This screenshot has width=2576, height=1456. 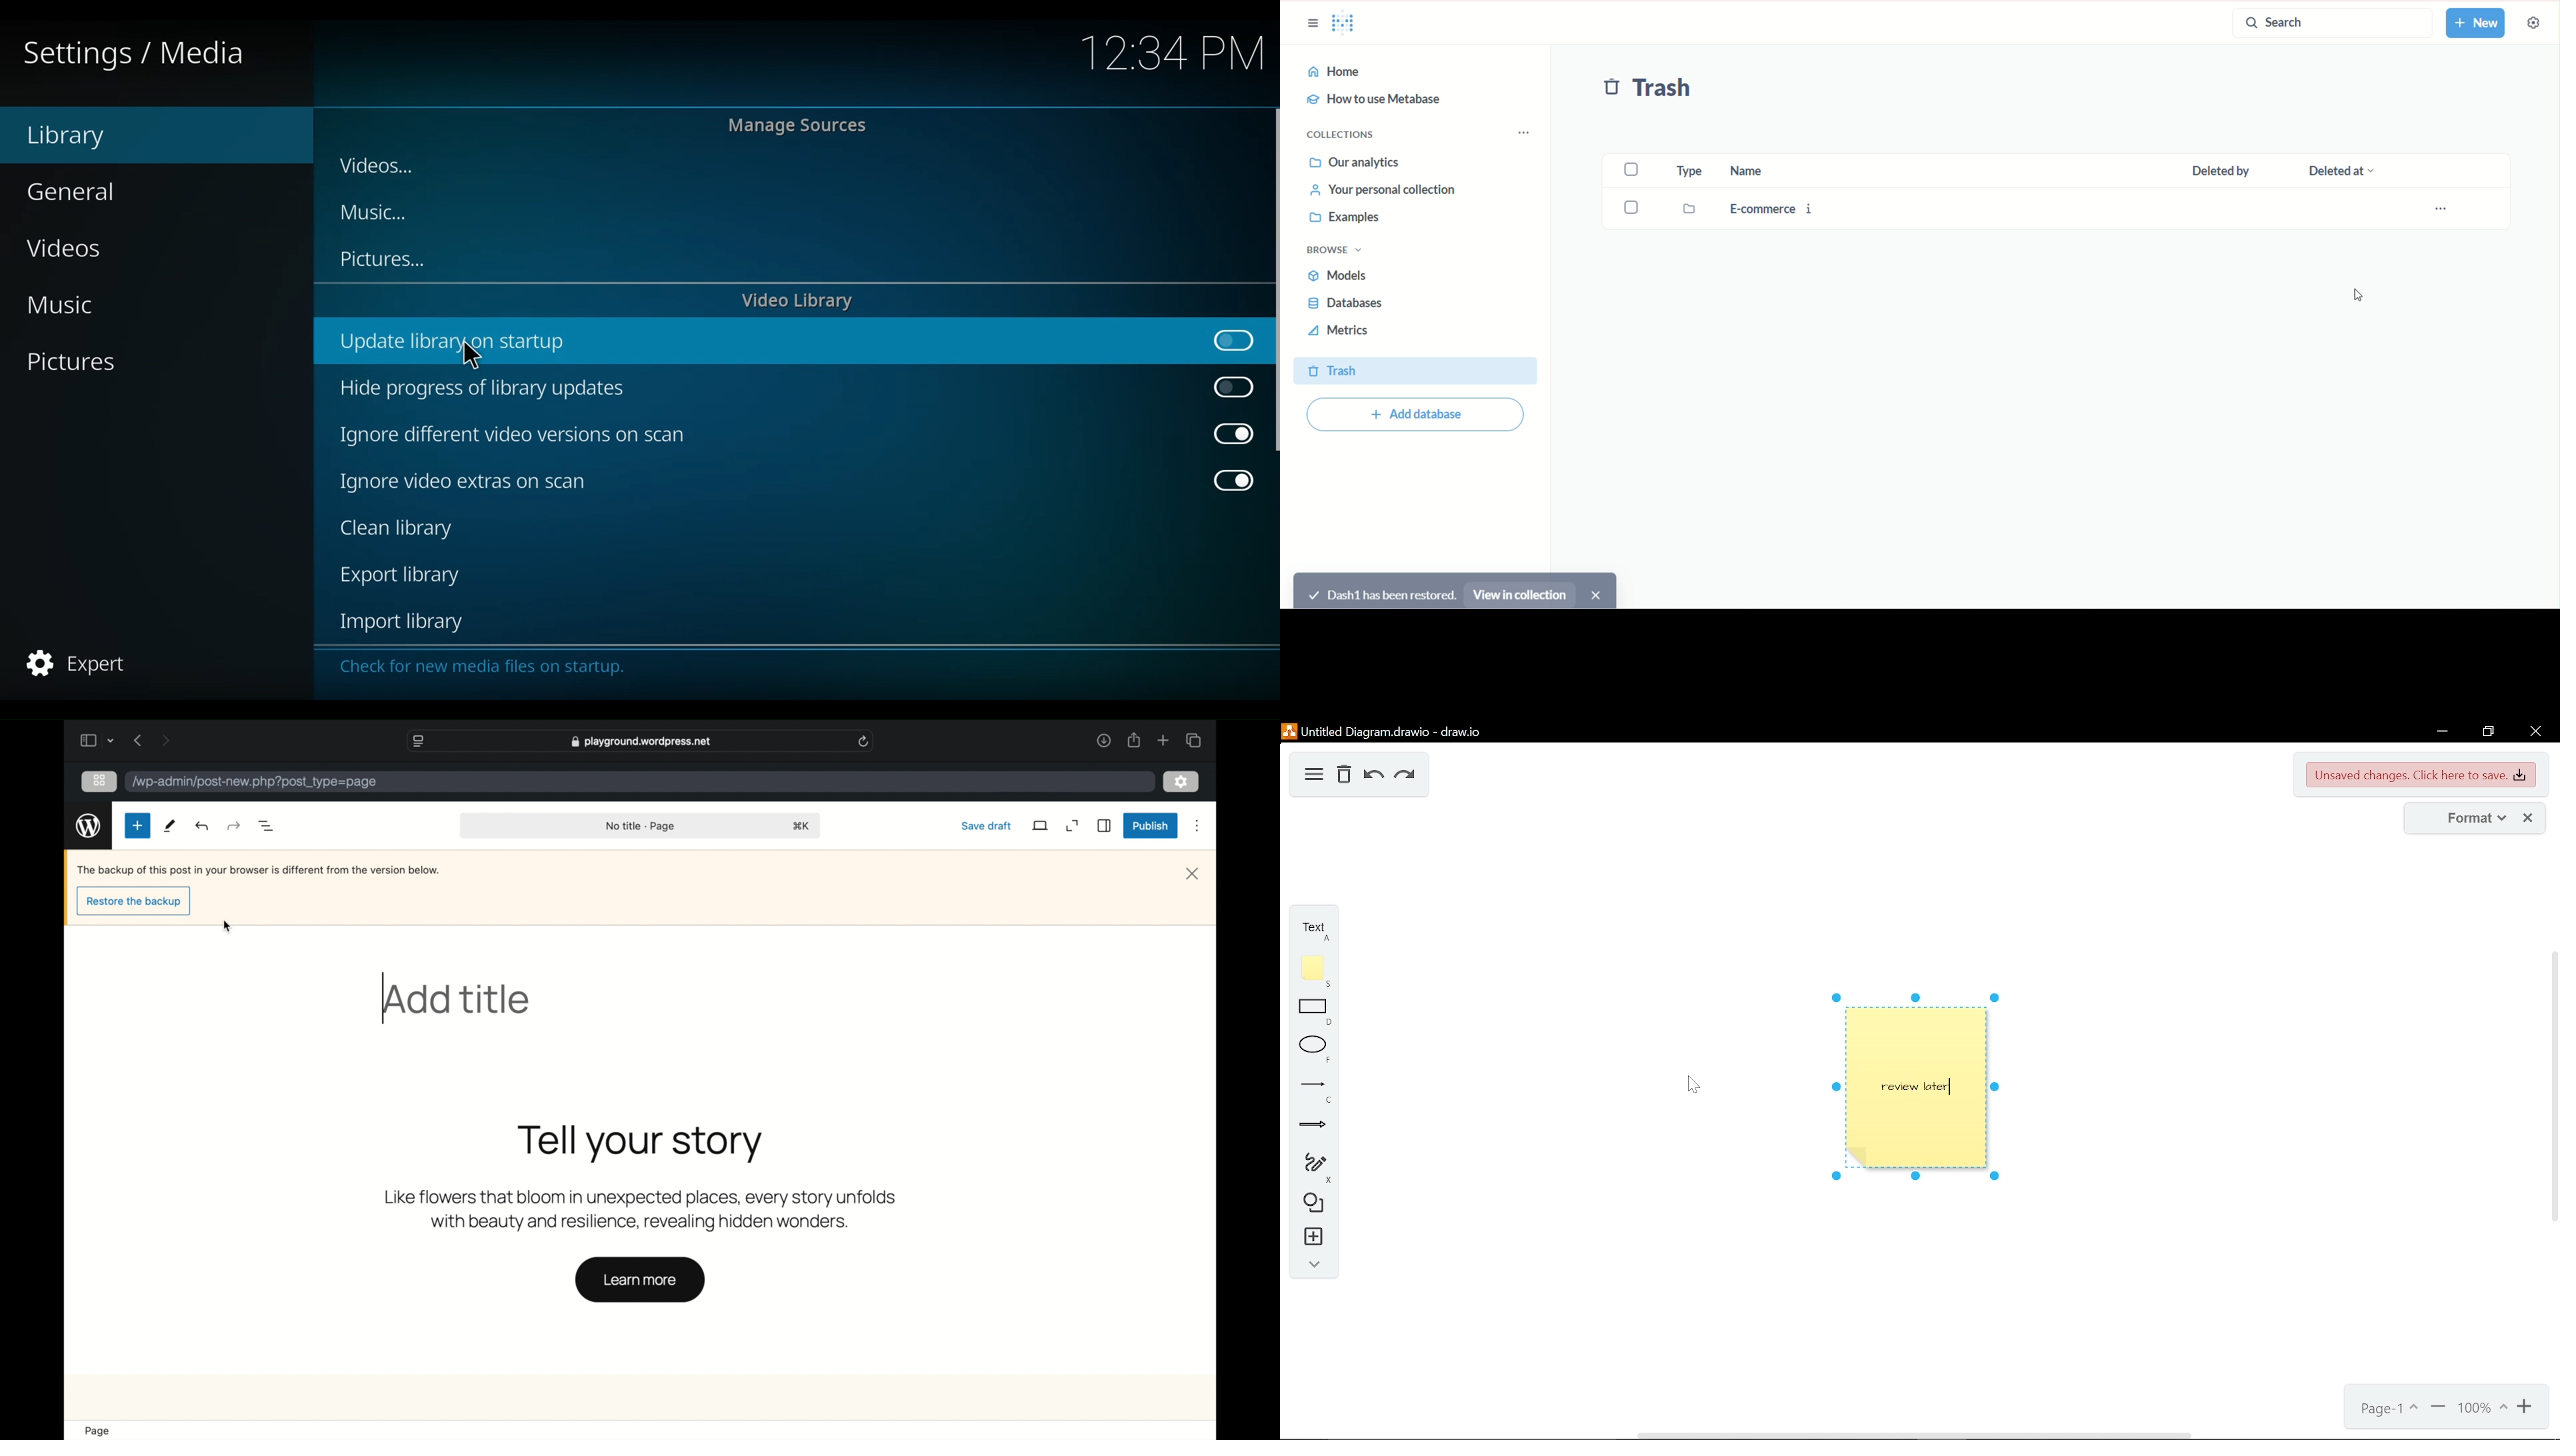 What do you see at coordinates (130, 57) in the screenshot?
I see `Settings/Media` at bounding box center [130, 57].